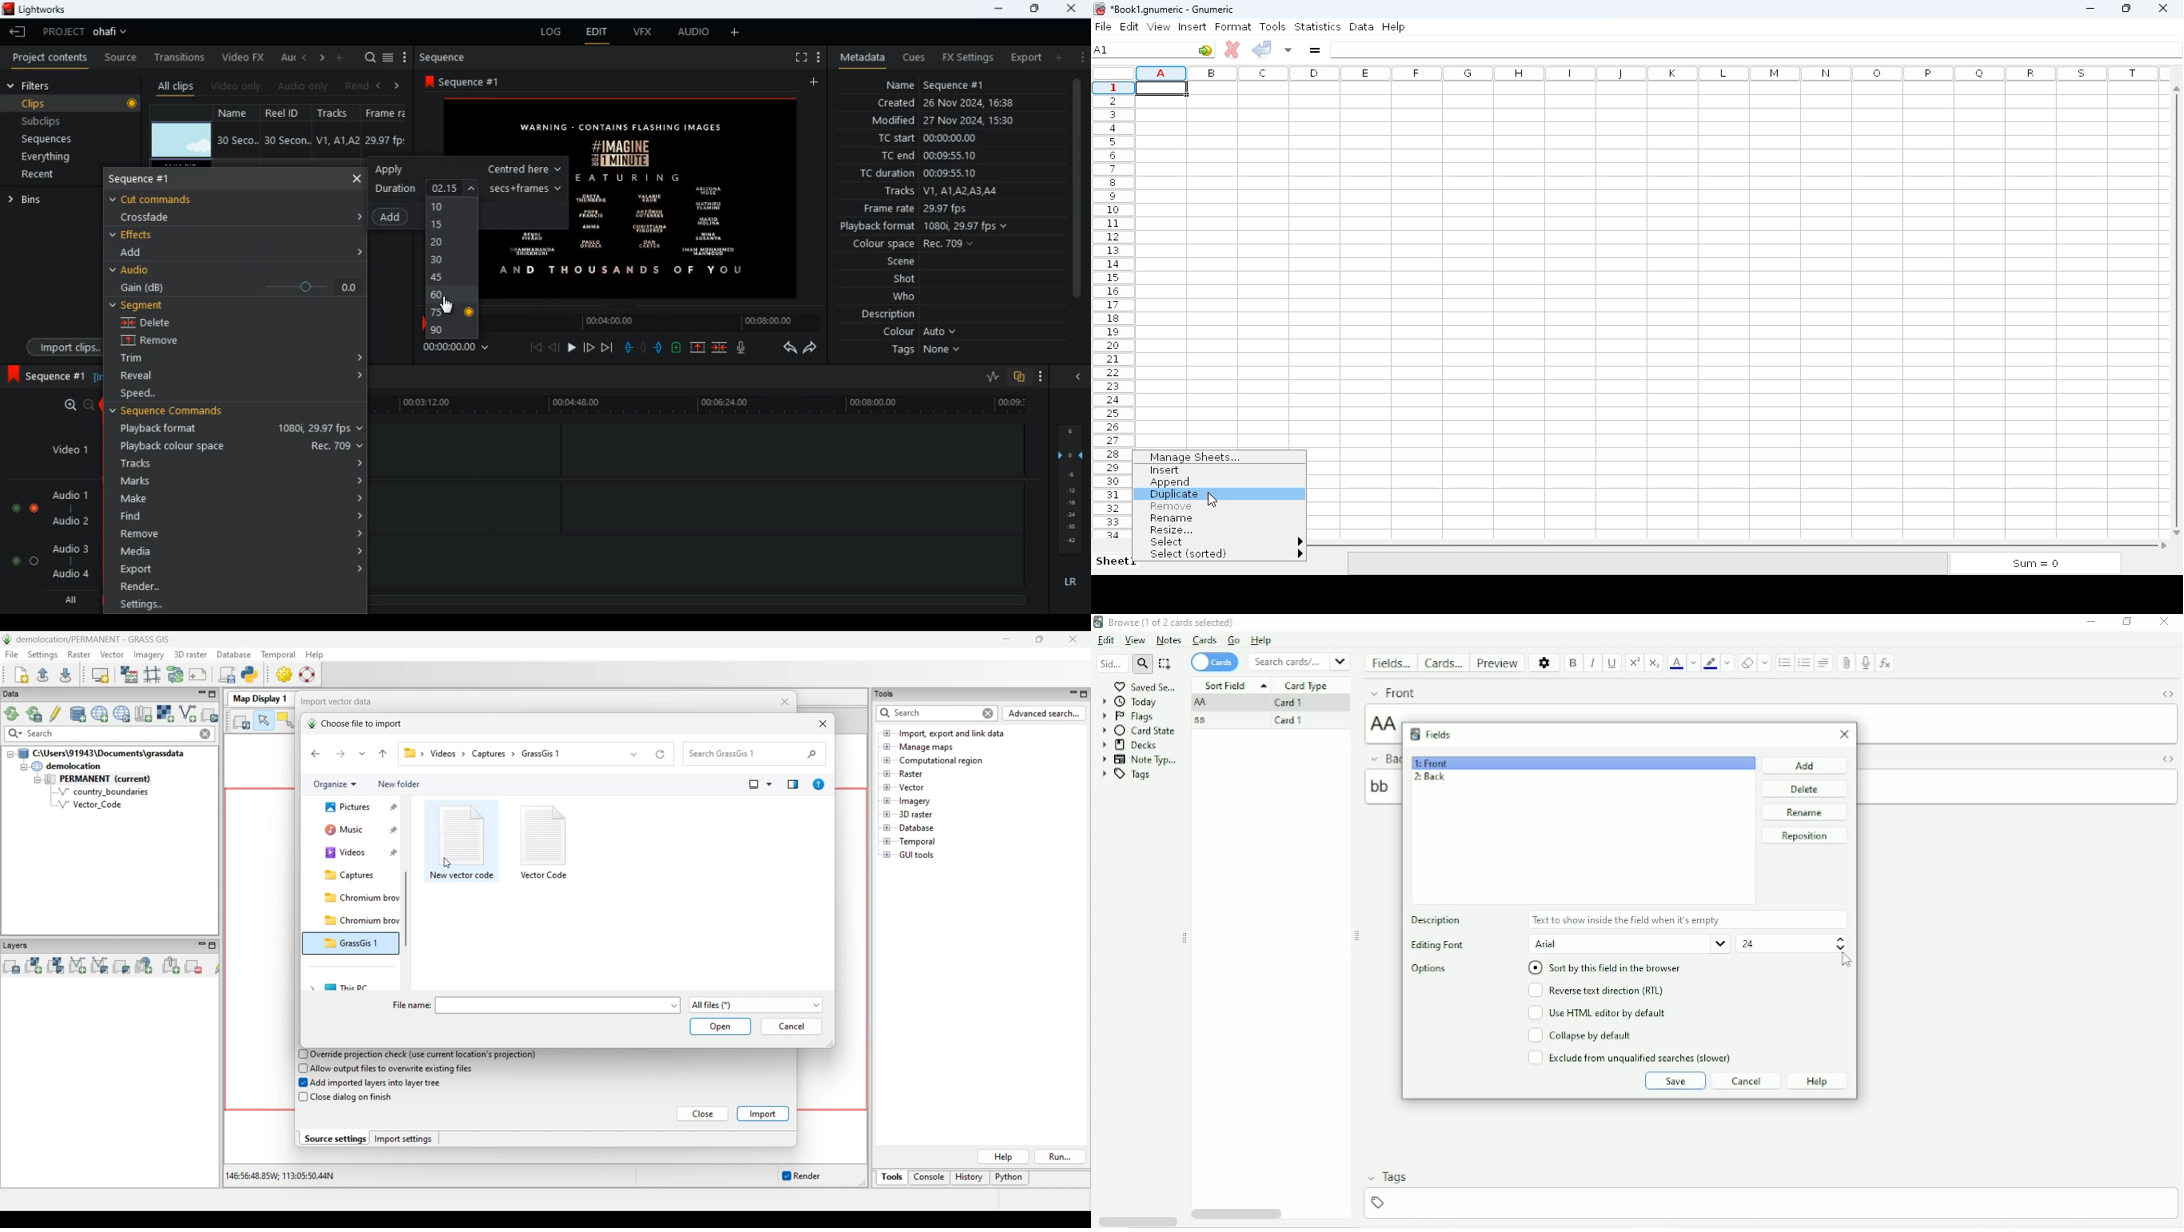  I want to click on cut commands, so click(163, 198).